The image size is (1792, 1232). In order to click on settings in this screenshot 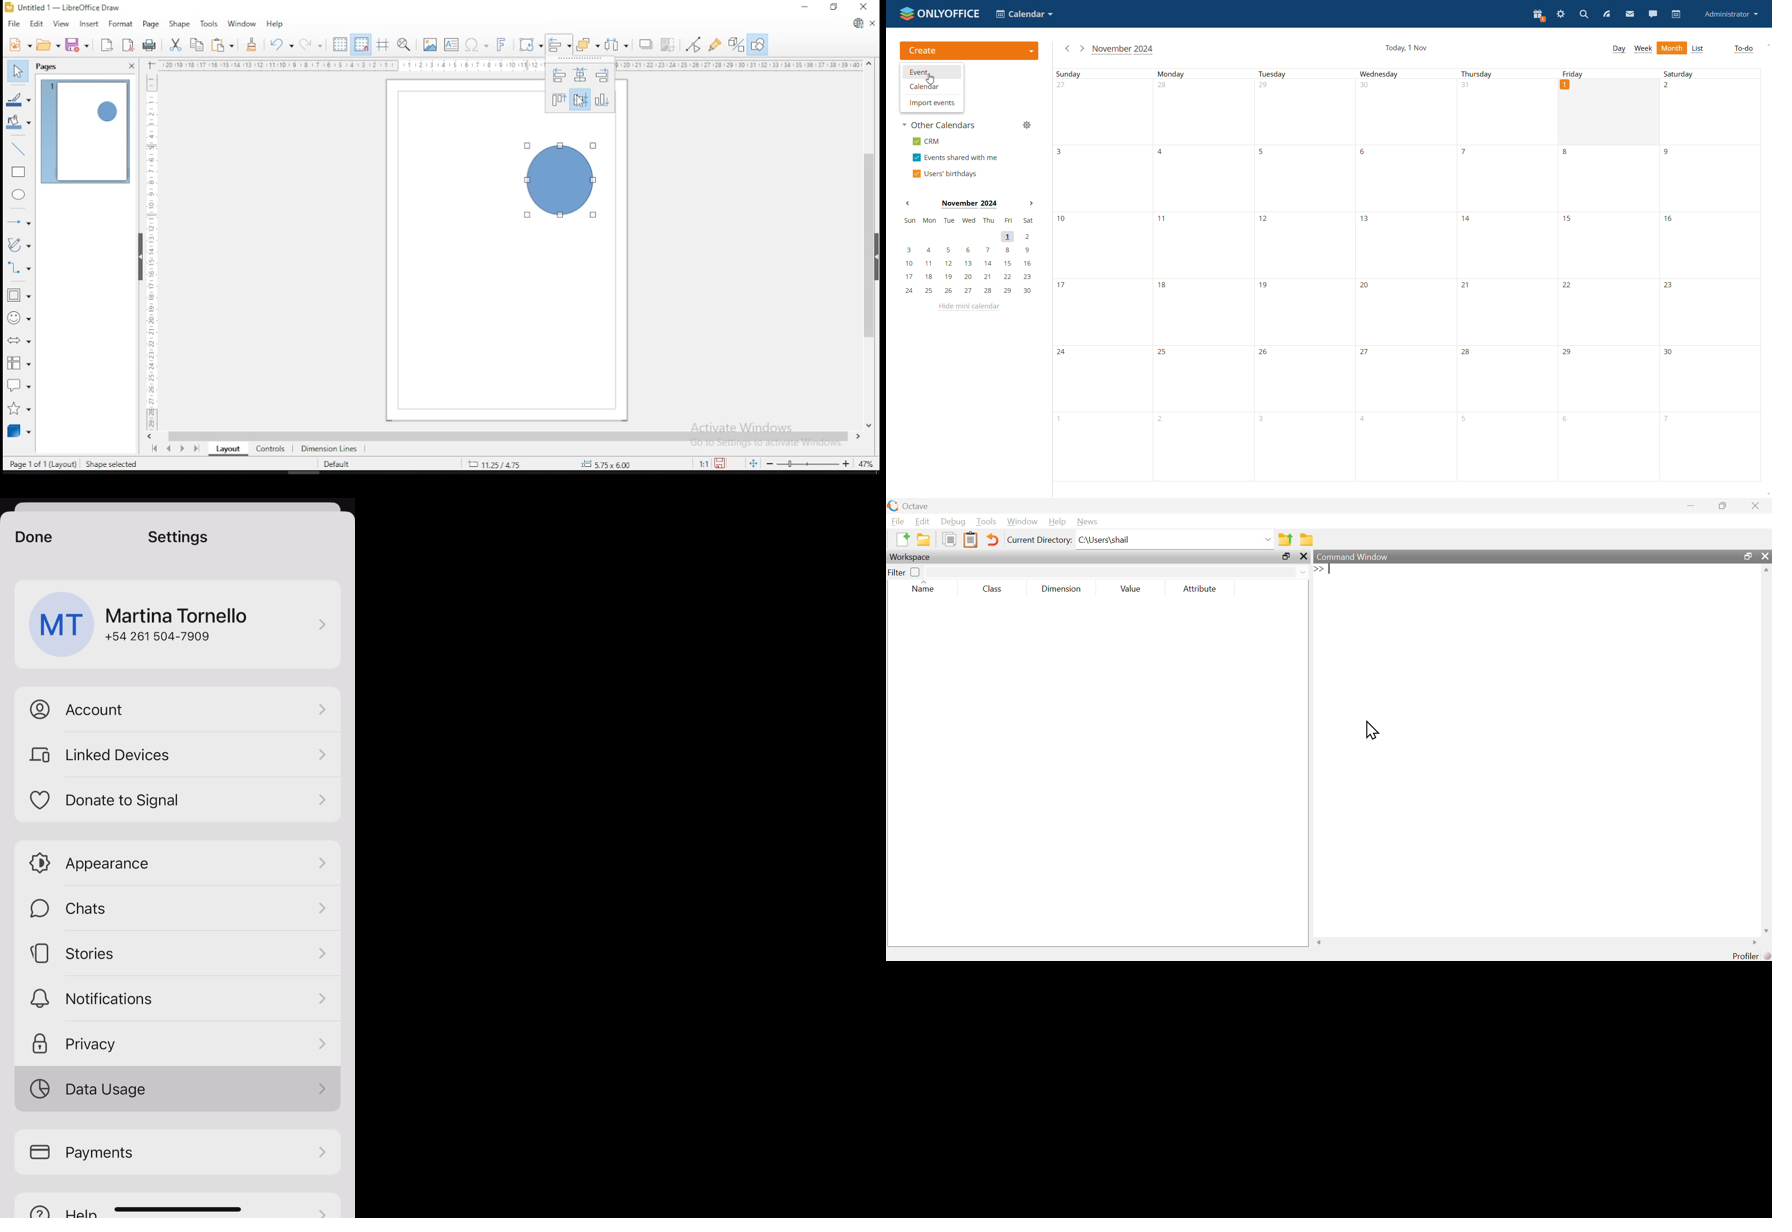, I will do `click(1561, 15)`.